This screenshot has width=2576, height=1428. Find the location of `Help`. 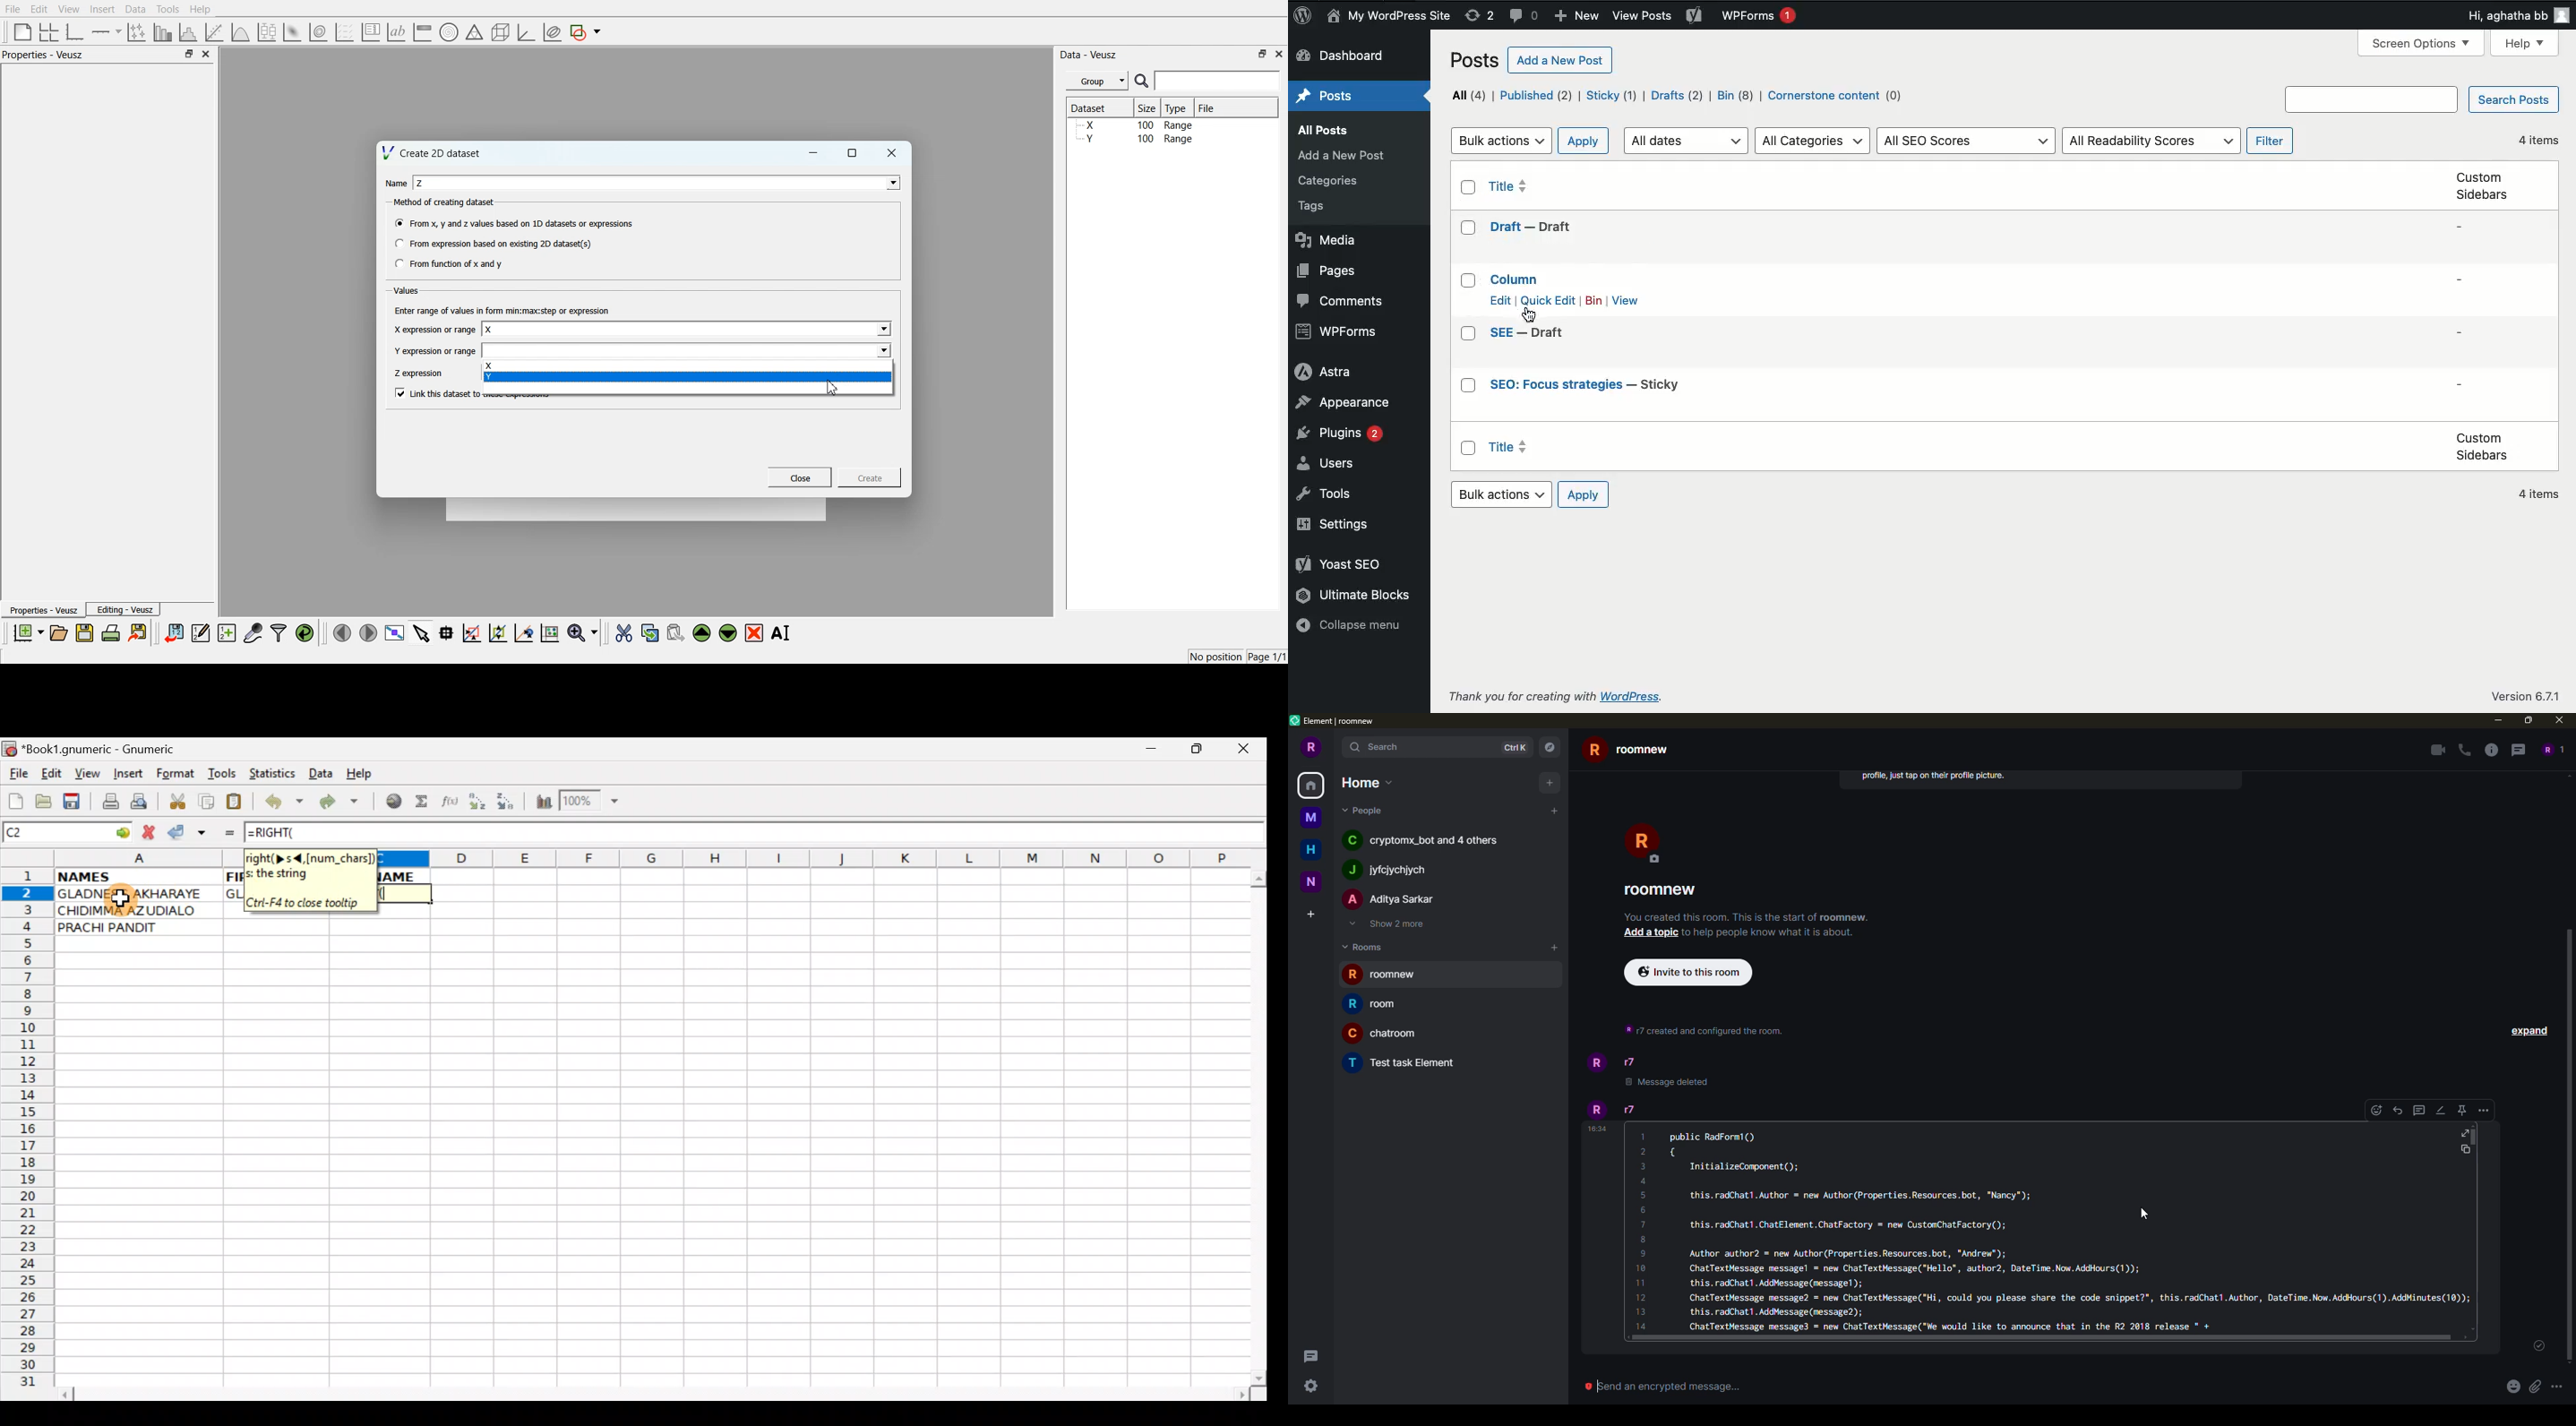

Help is located at coordinates (2524, 44).